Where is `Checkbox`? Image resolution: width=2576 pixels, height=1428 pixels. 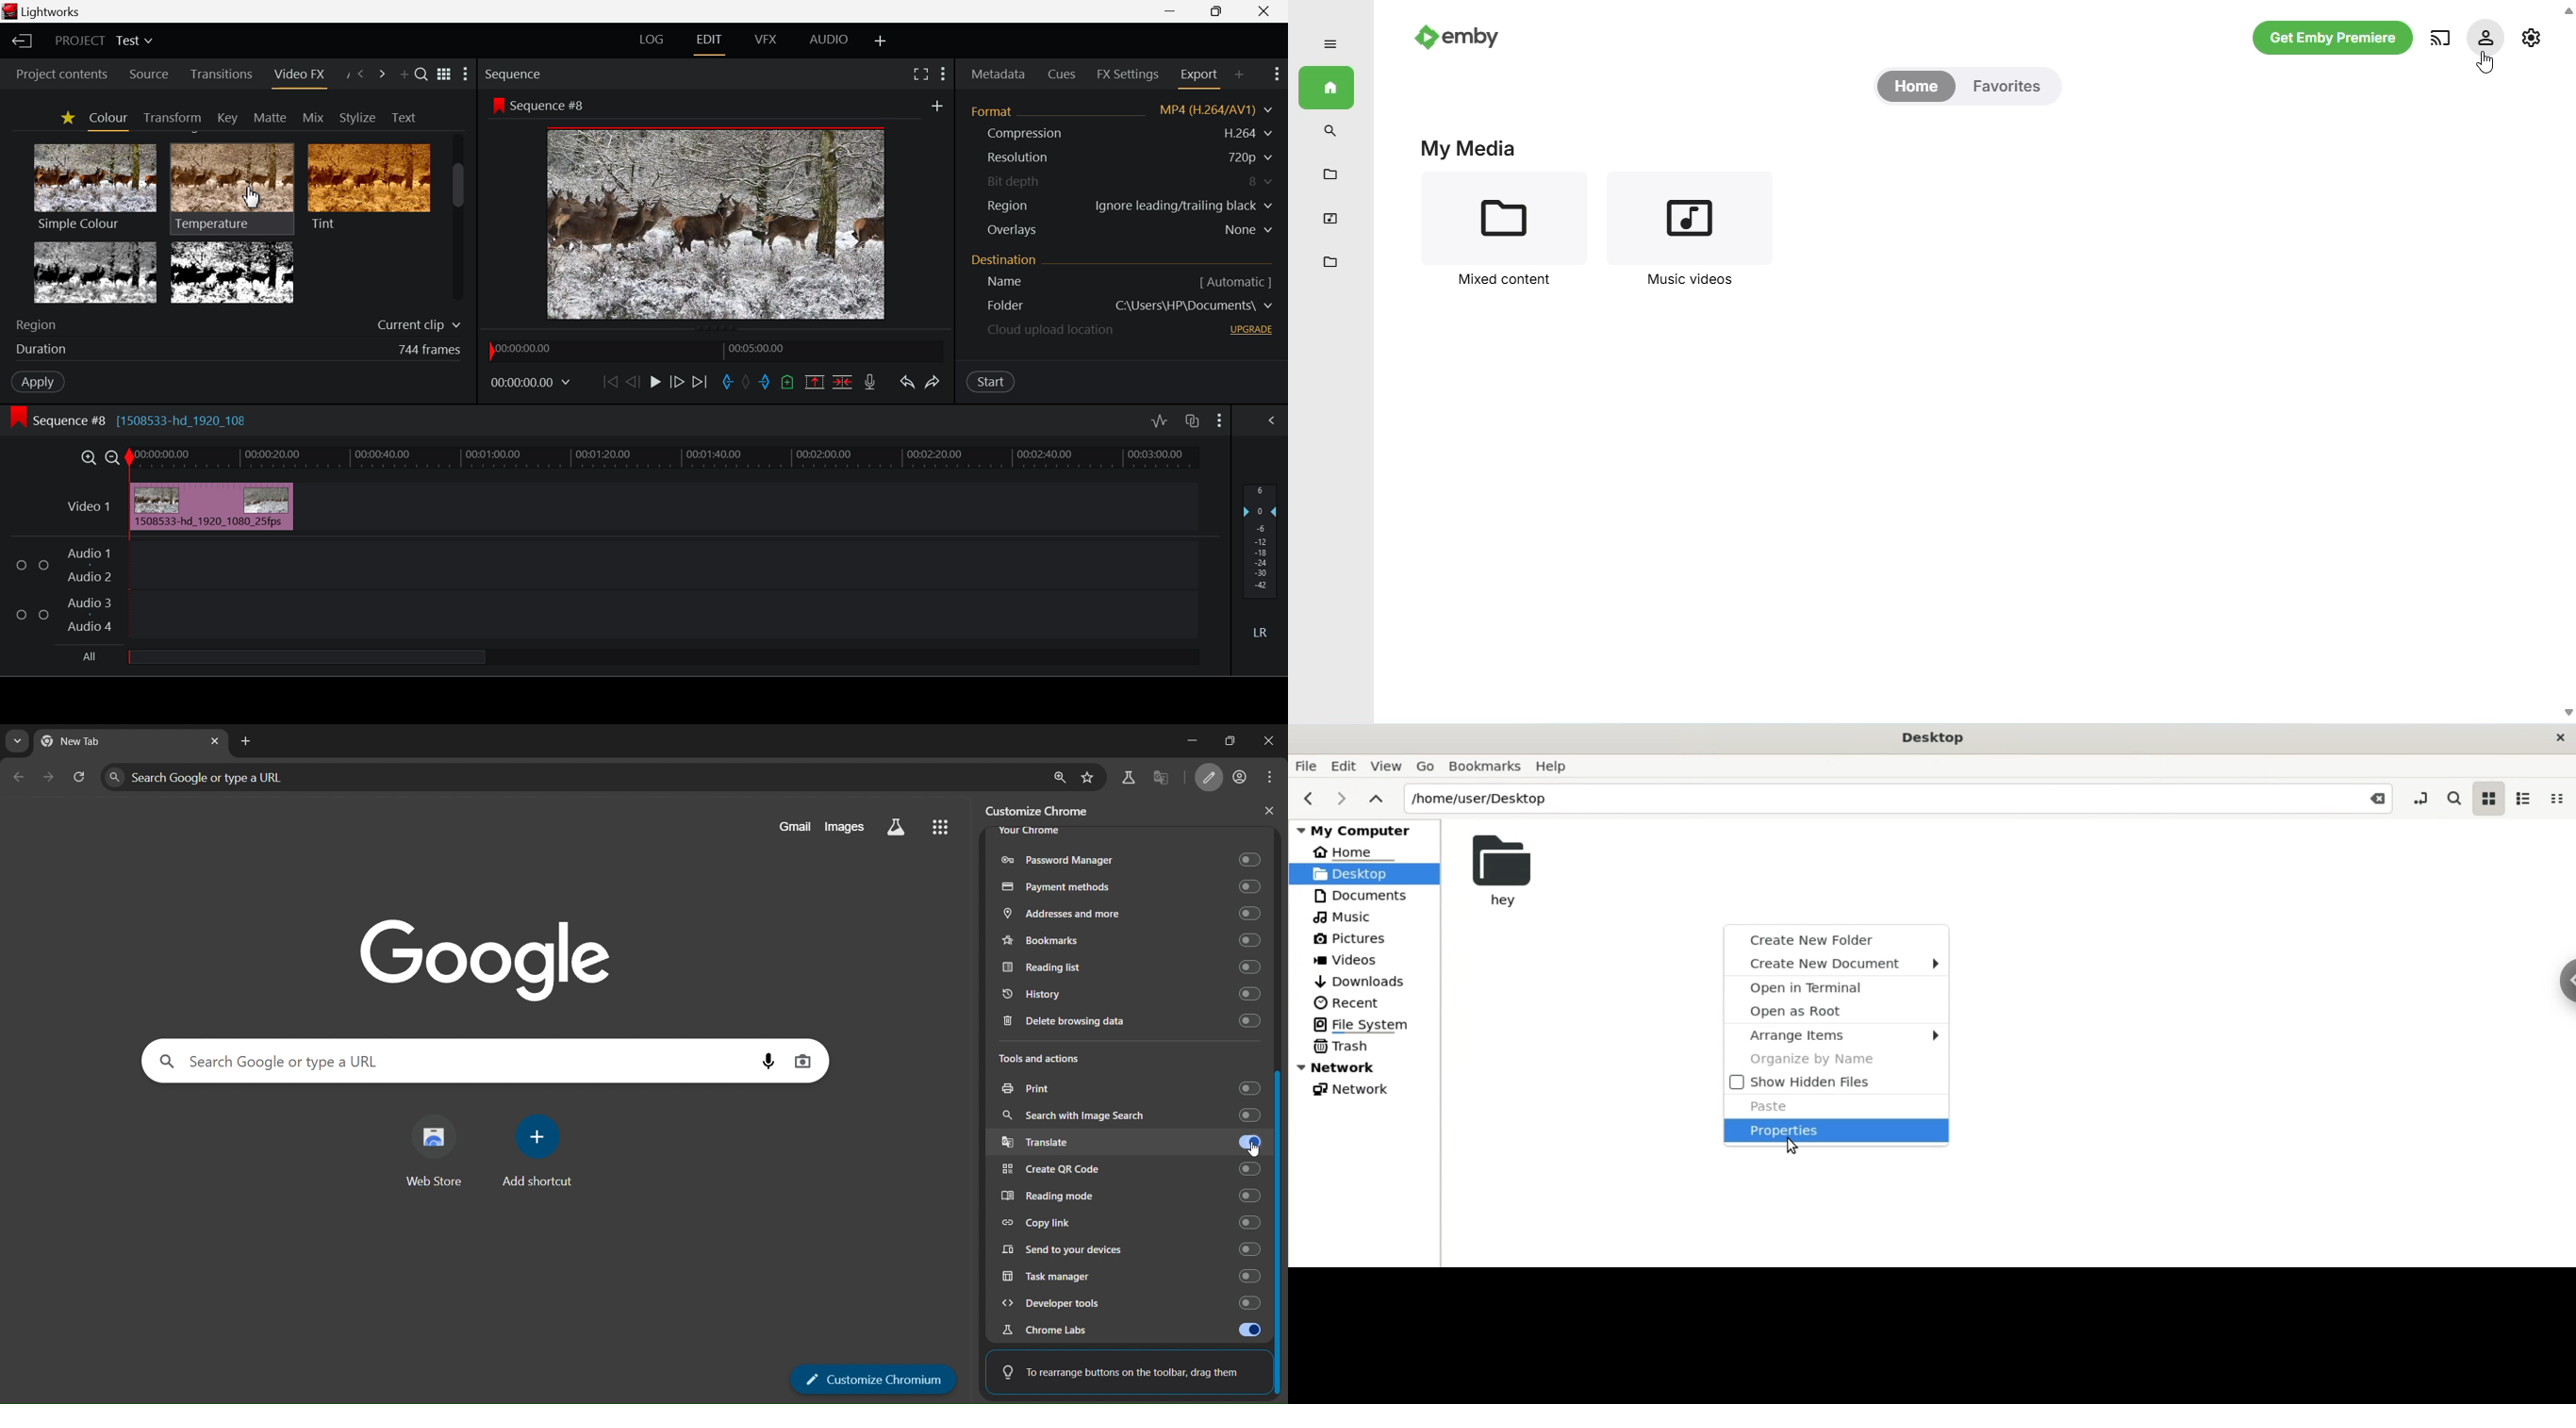
Checkbox is located at coordinates (44, 565).